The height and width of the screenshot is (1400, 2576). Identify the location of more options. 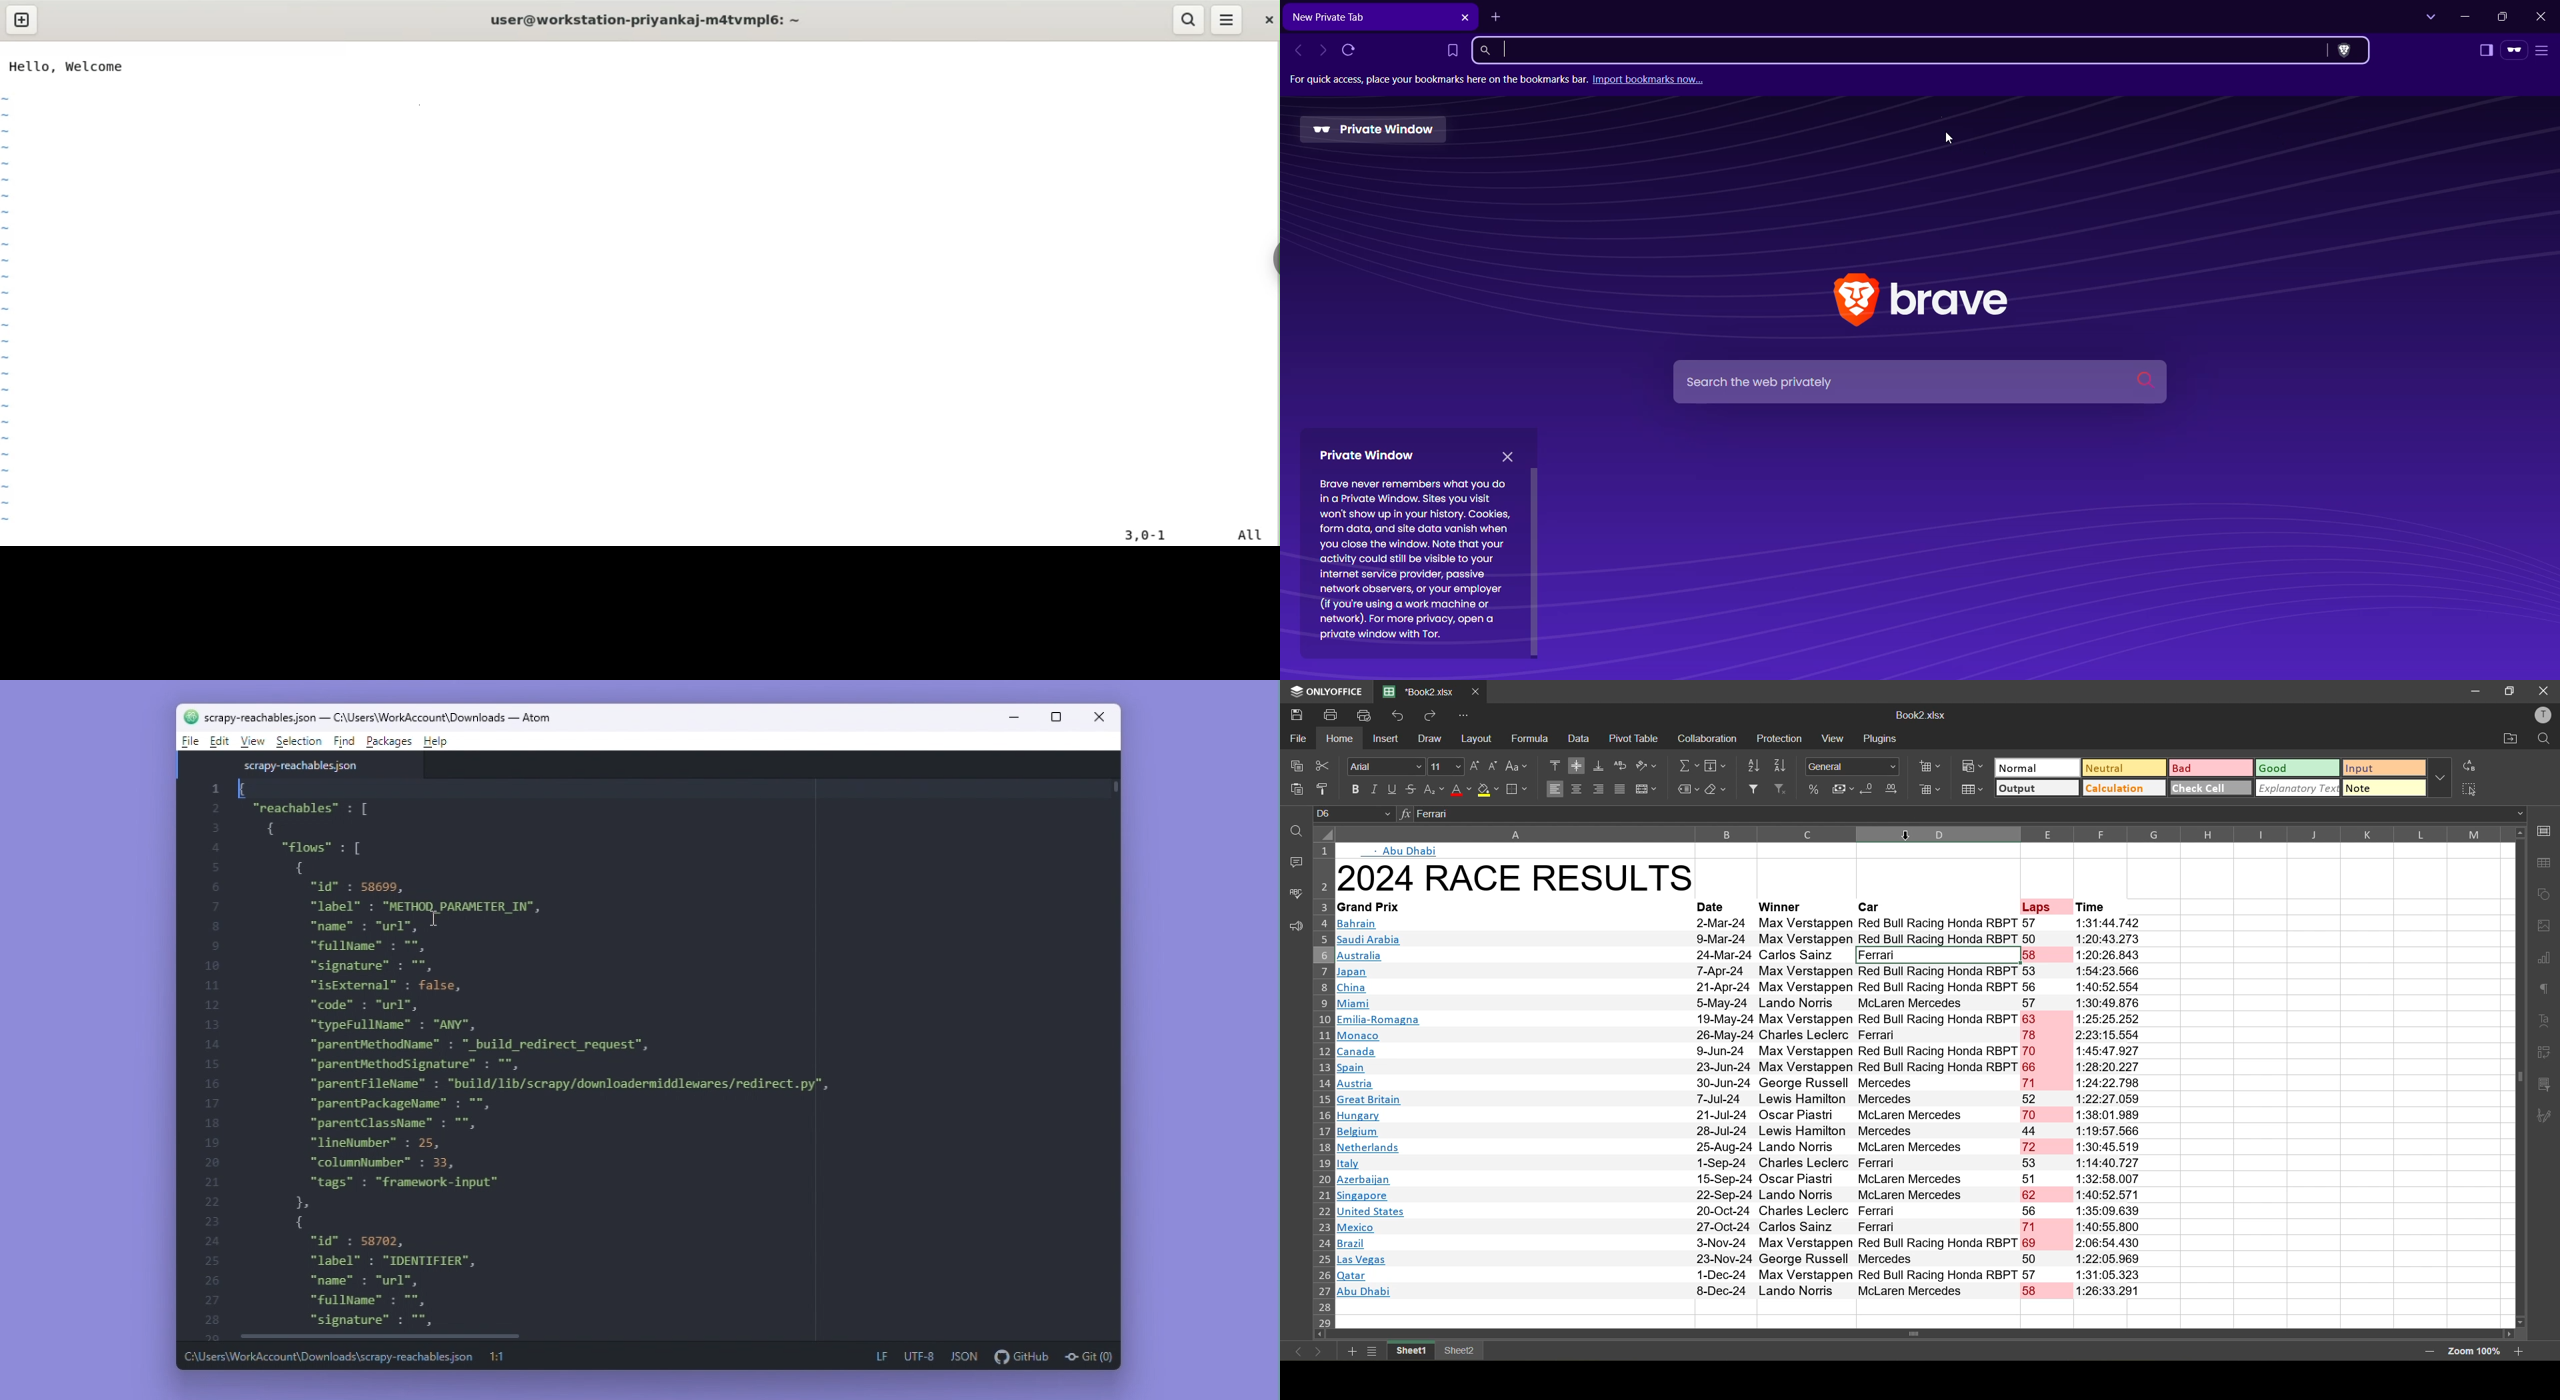
(2440, 777).